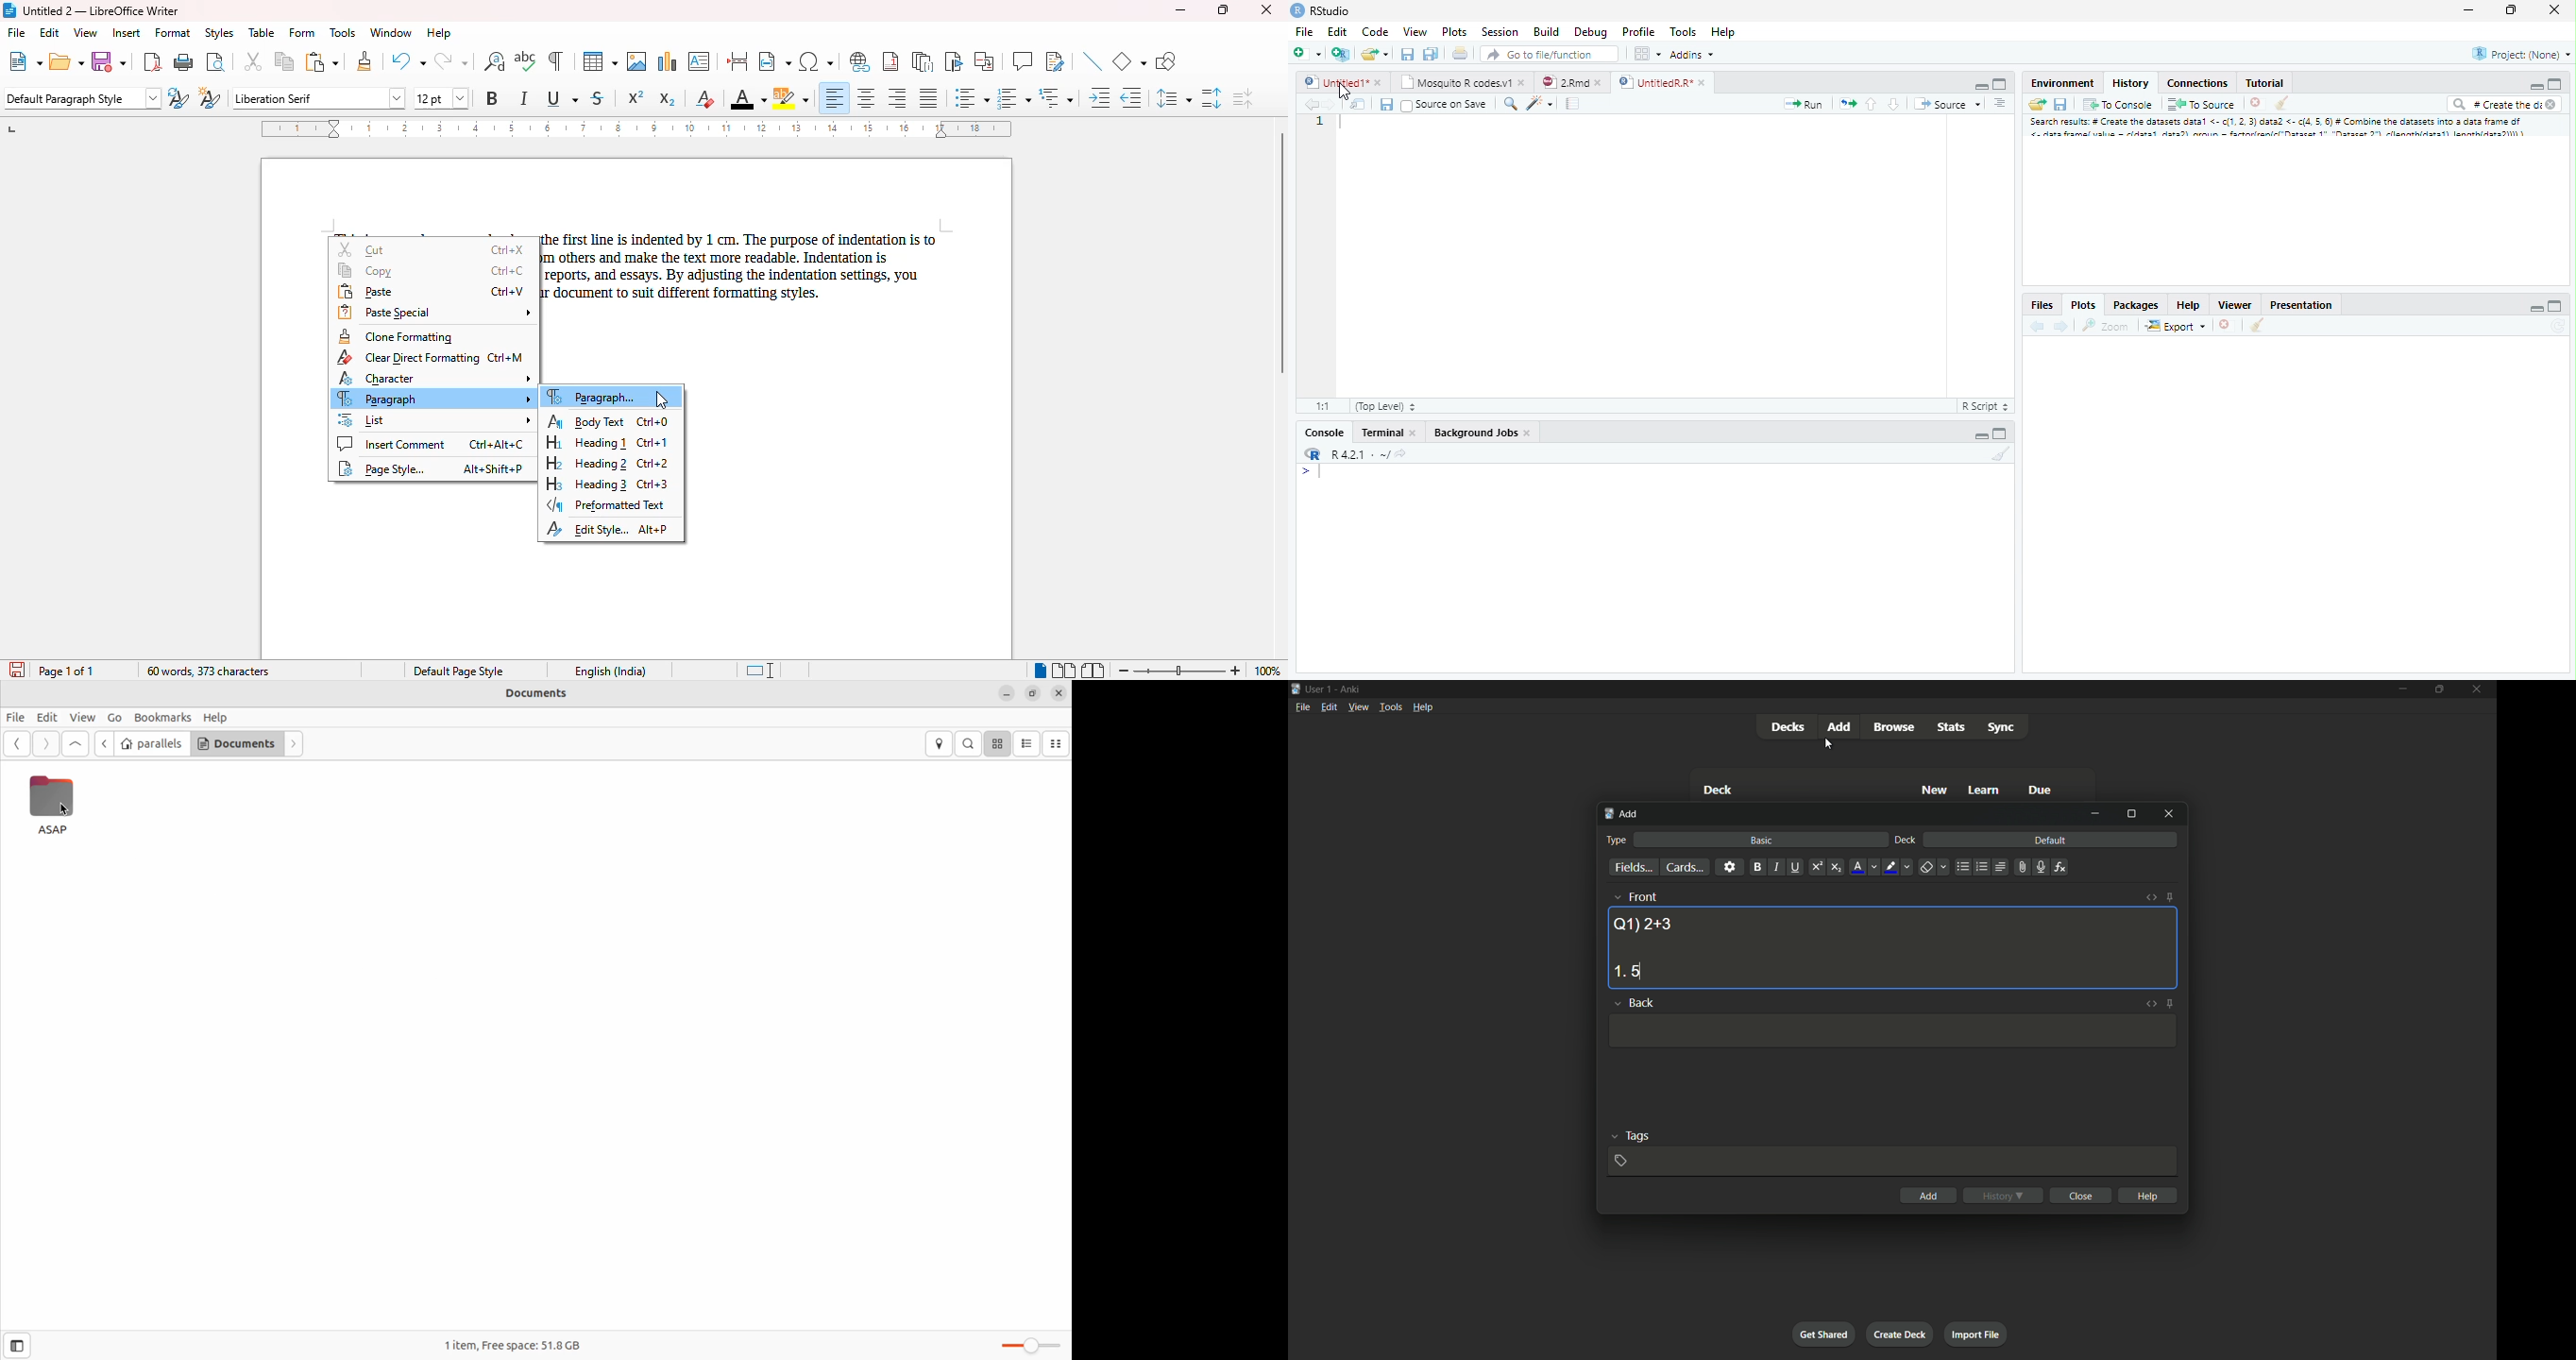  Describe the element at coordinates (1982, 867) in the screenshot. I see `ordered list` at that location.